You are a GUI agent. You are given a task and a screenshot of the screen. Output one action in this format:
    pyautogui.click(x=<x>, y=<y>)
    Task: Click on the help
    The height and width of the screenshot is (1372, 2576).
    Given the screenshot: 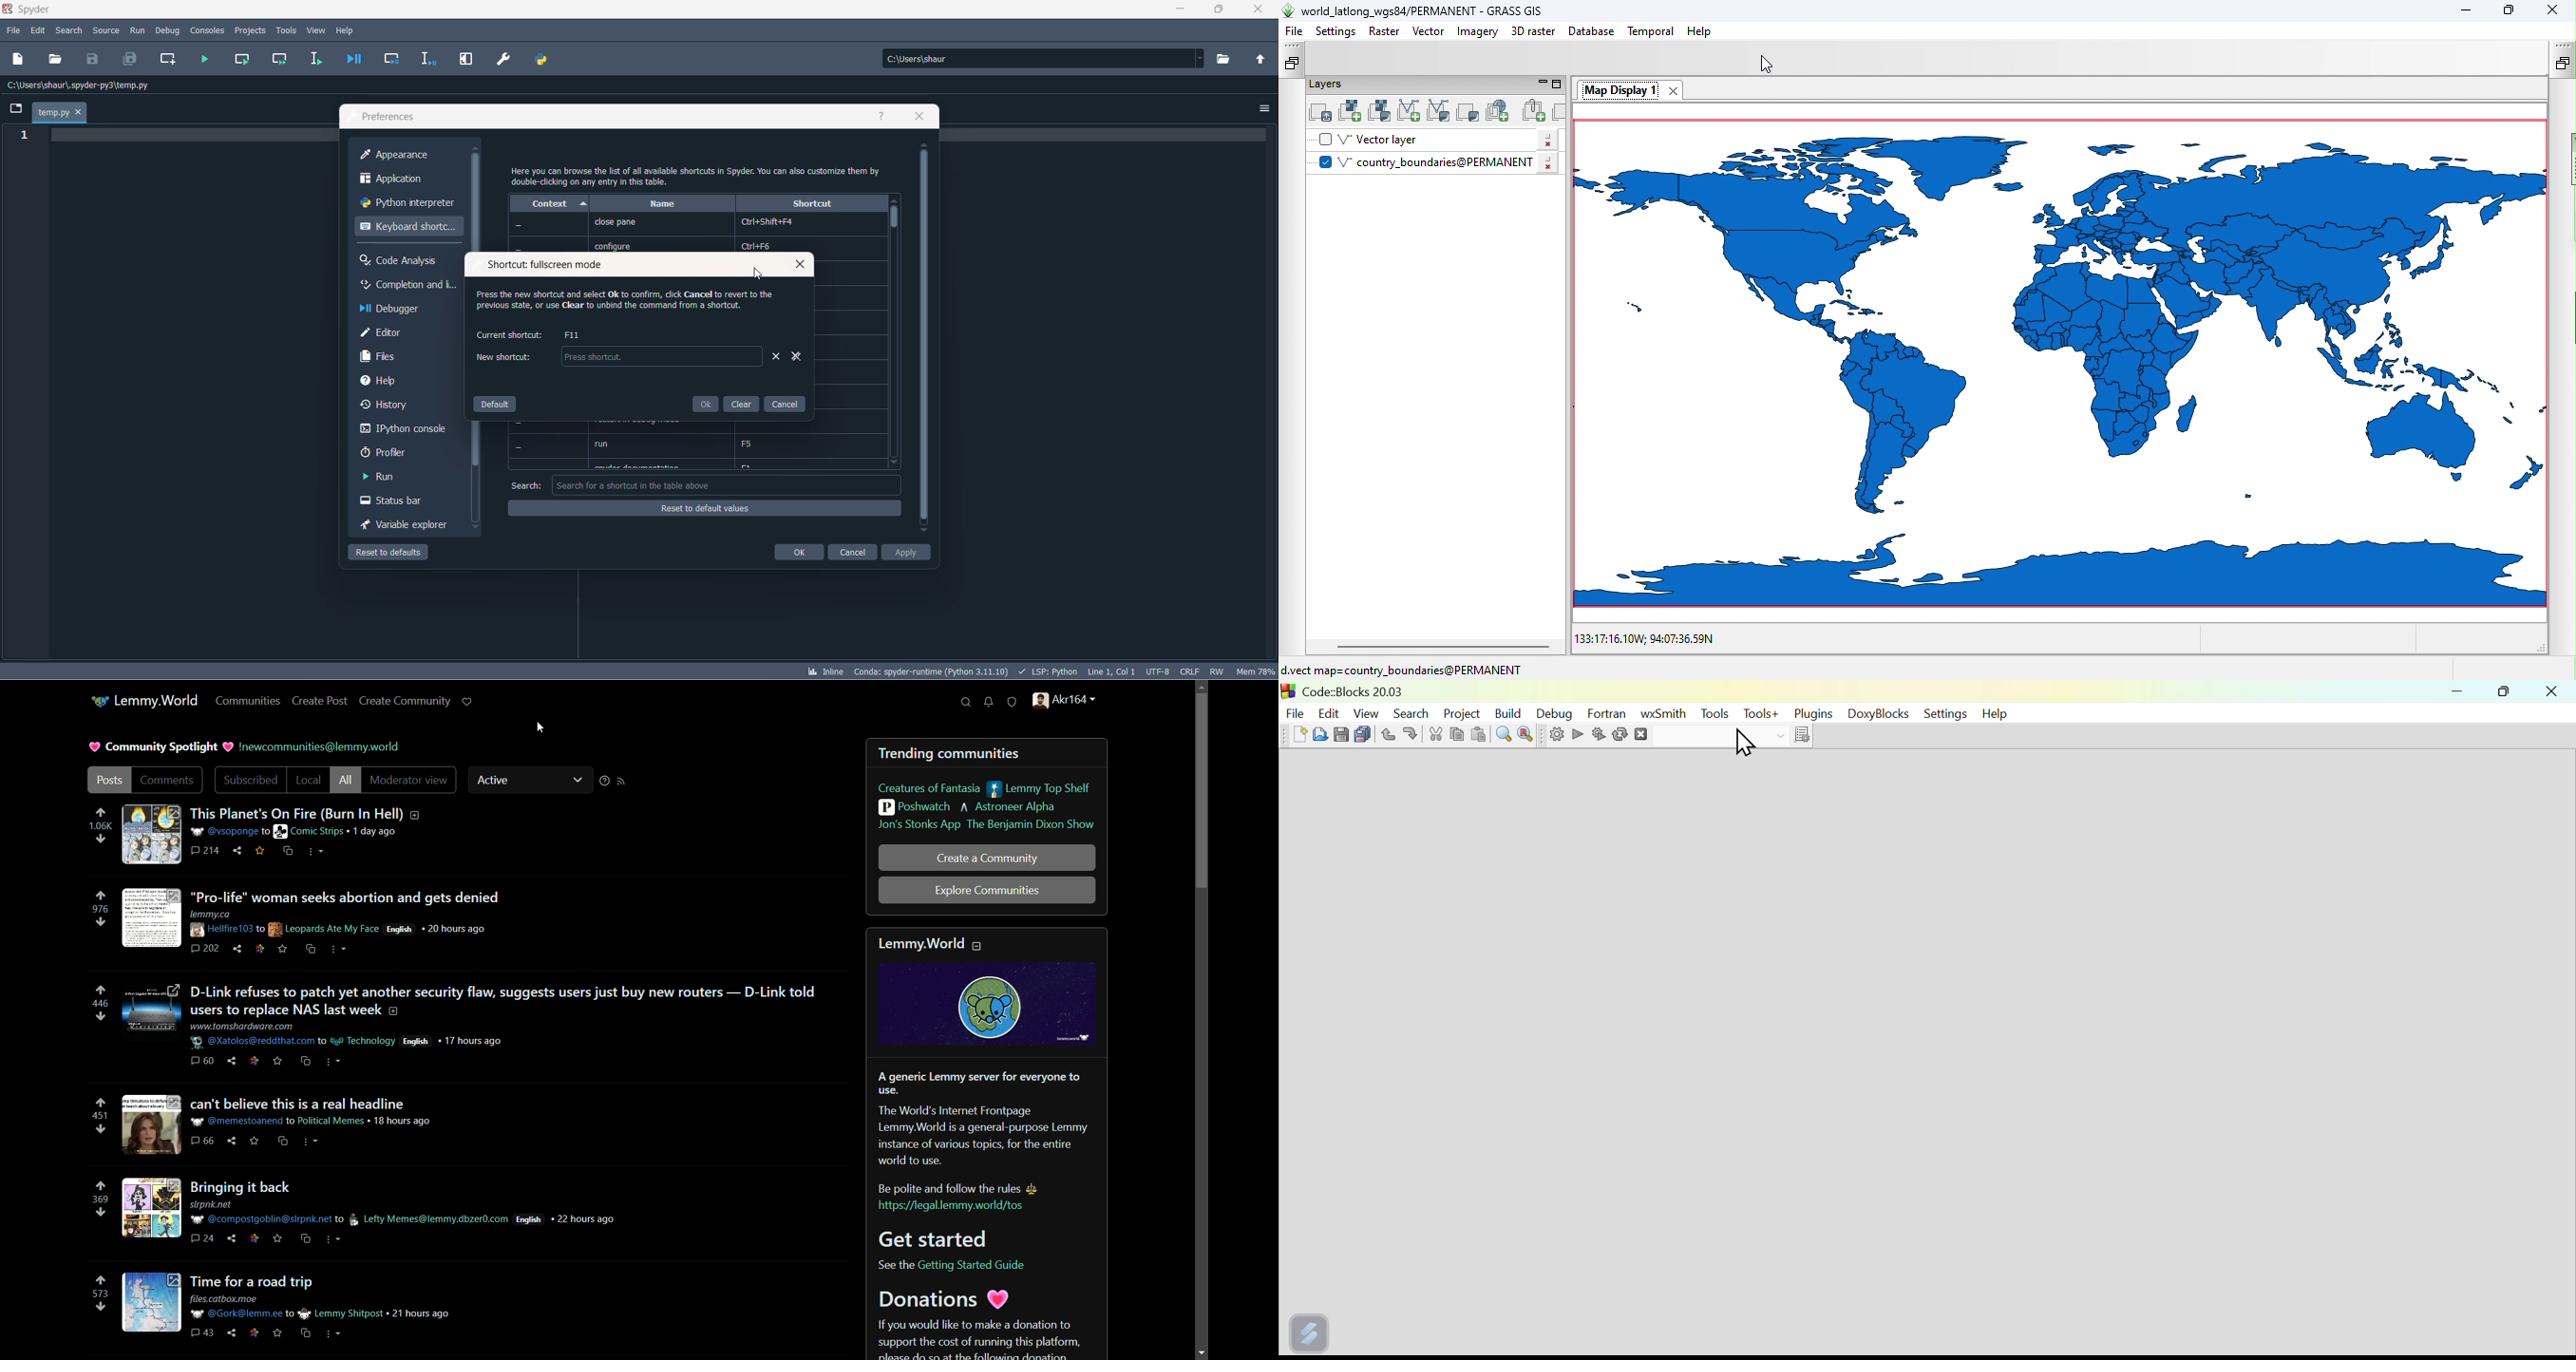 What is the action you would take?
    pyautogui.click(x=883, y=117)
    